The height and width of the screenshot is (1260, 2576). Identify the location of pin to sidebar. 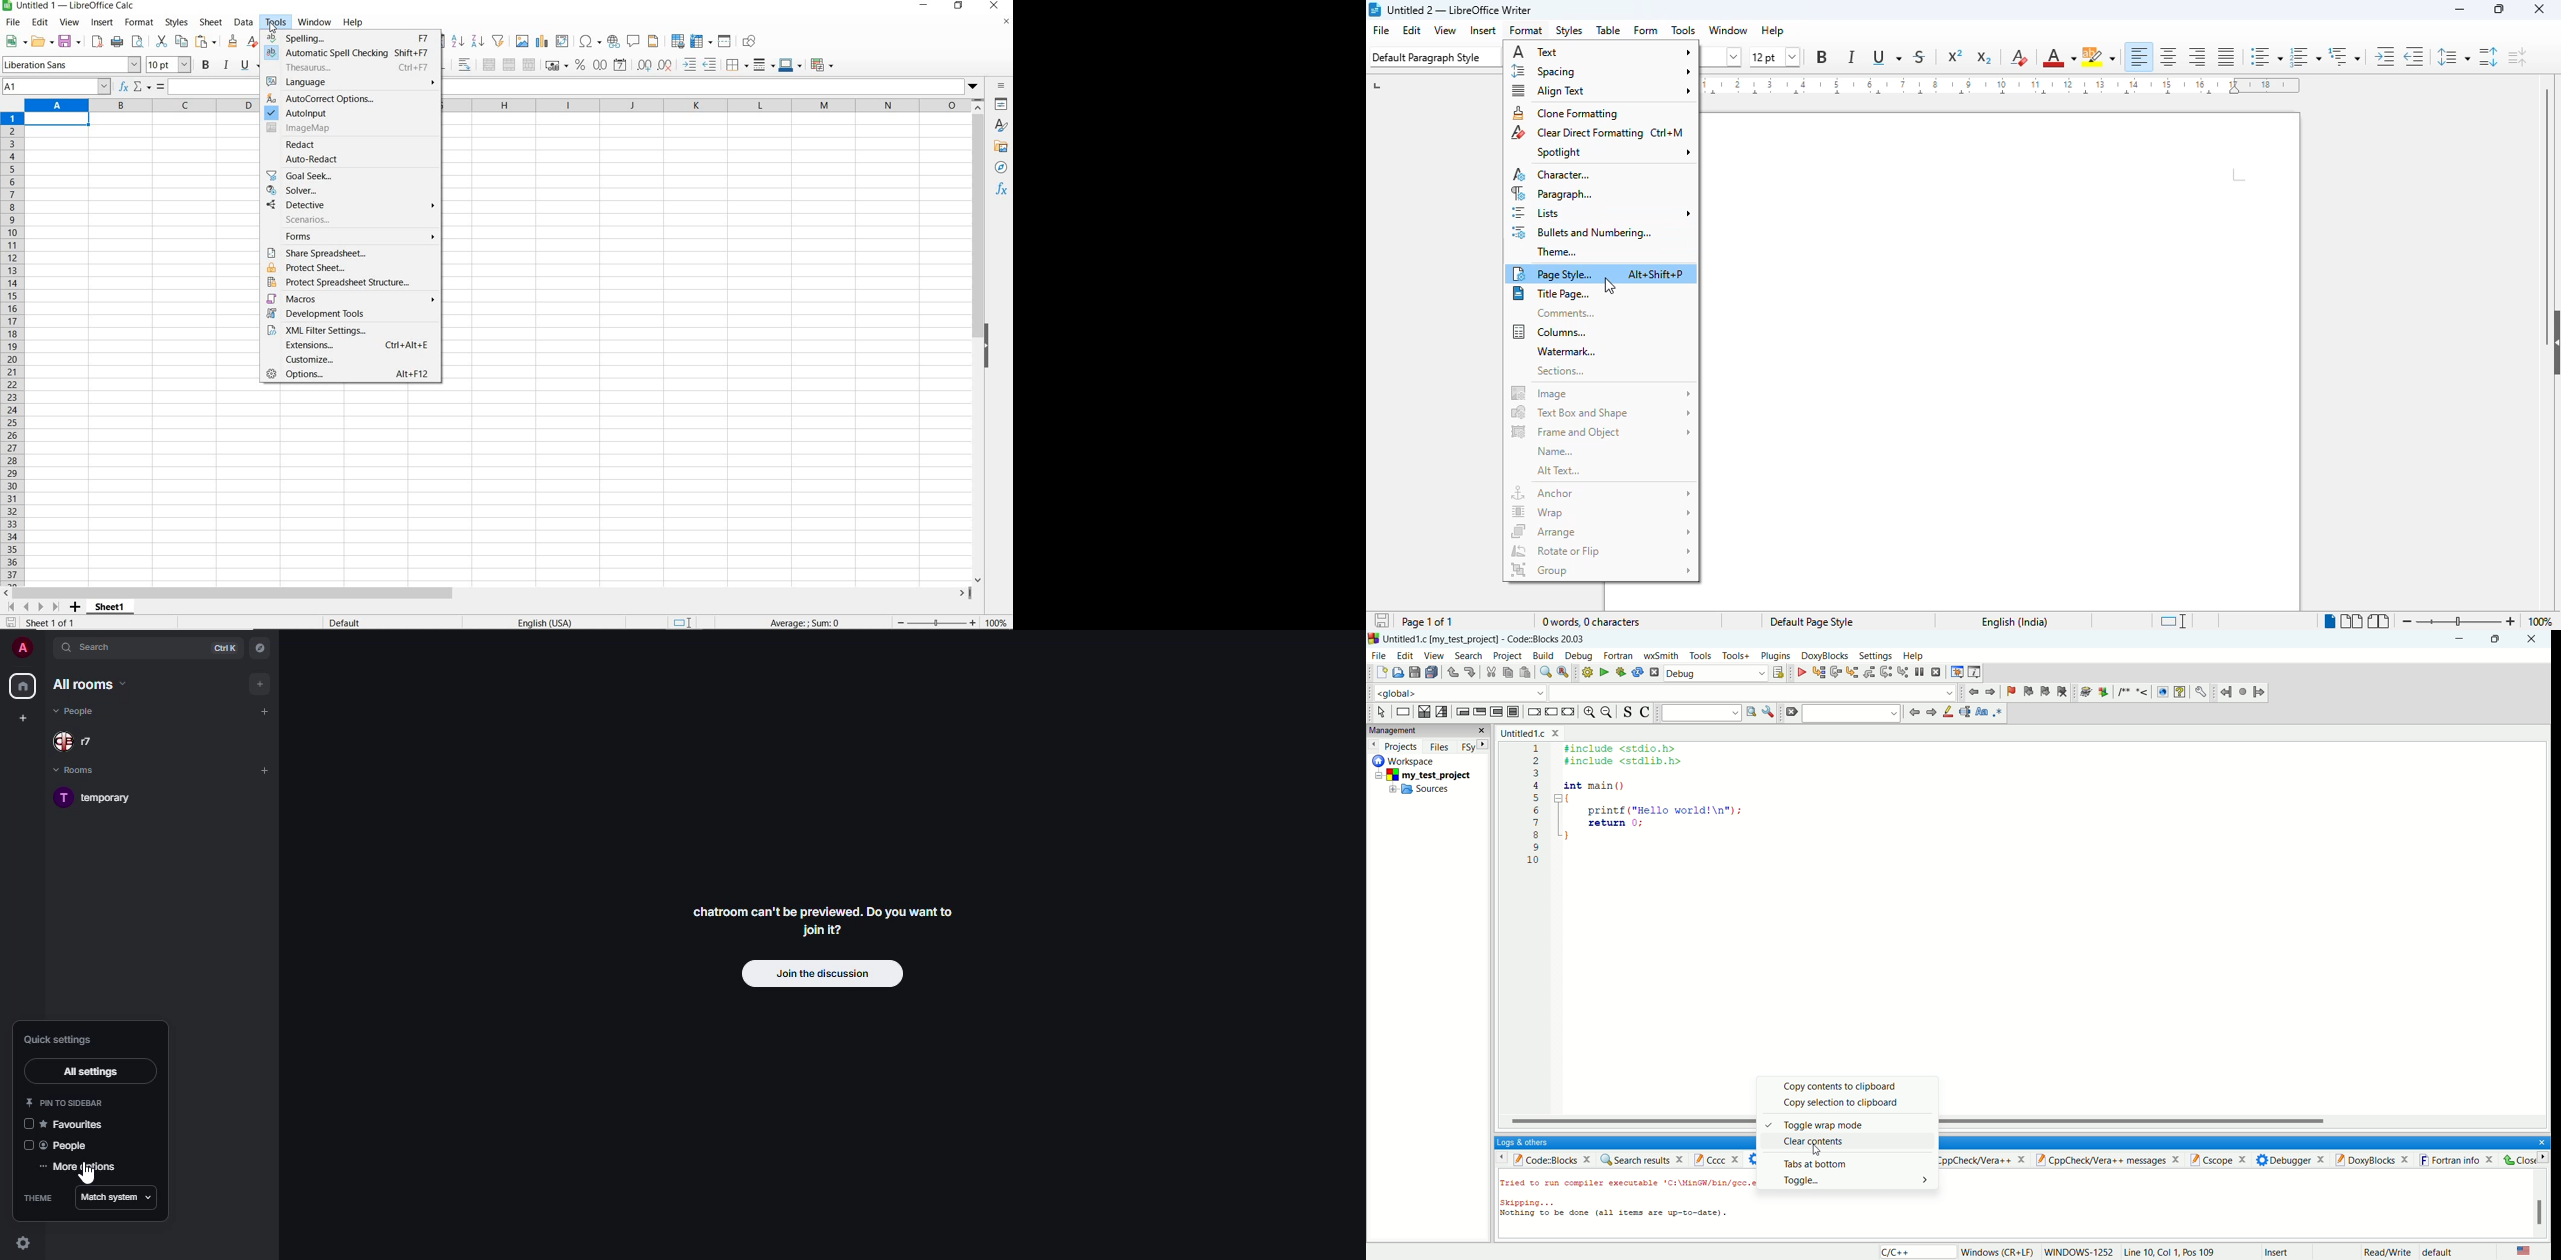
(68, 1103).